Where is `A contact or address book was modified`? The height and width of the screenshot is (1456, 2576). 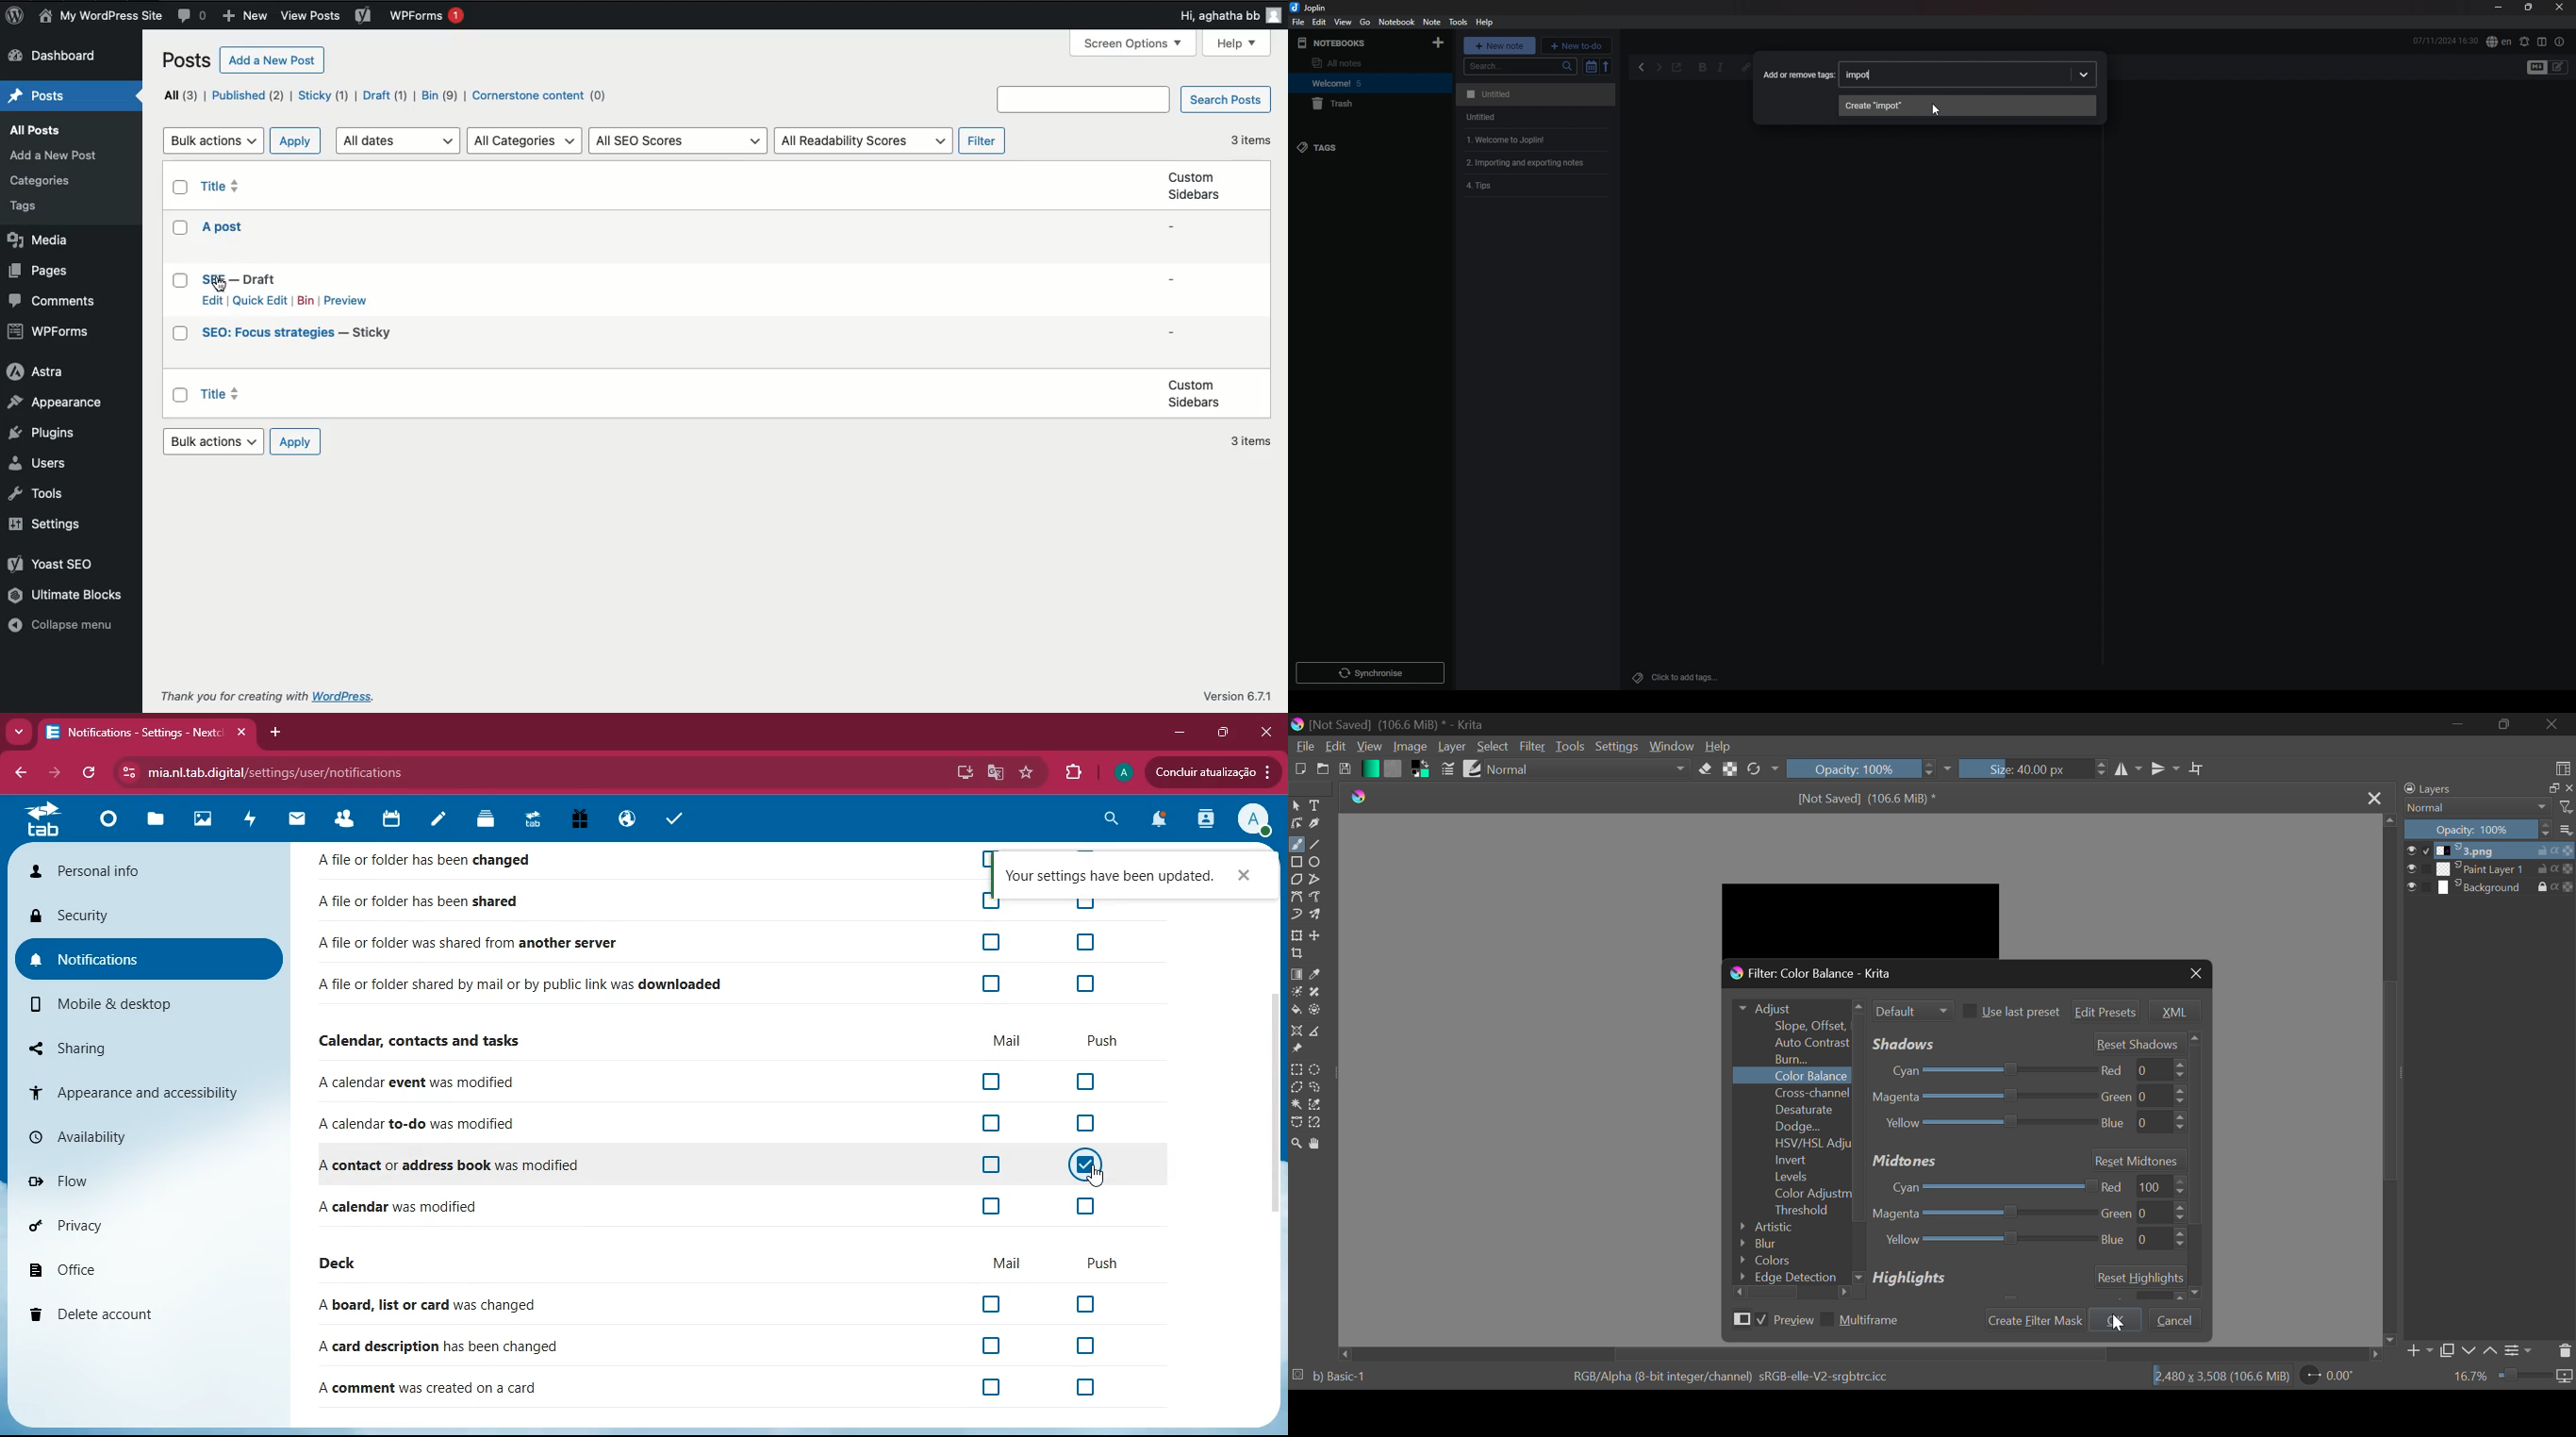 A contact or address book was modified is located at coordinates (455, 1166).